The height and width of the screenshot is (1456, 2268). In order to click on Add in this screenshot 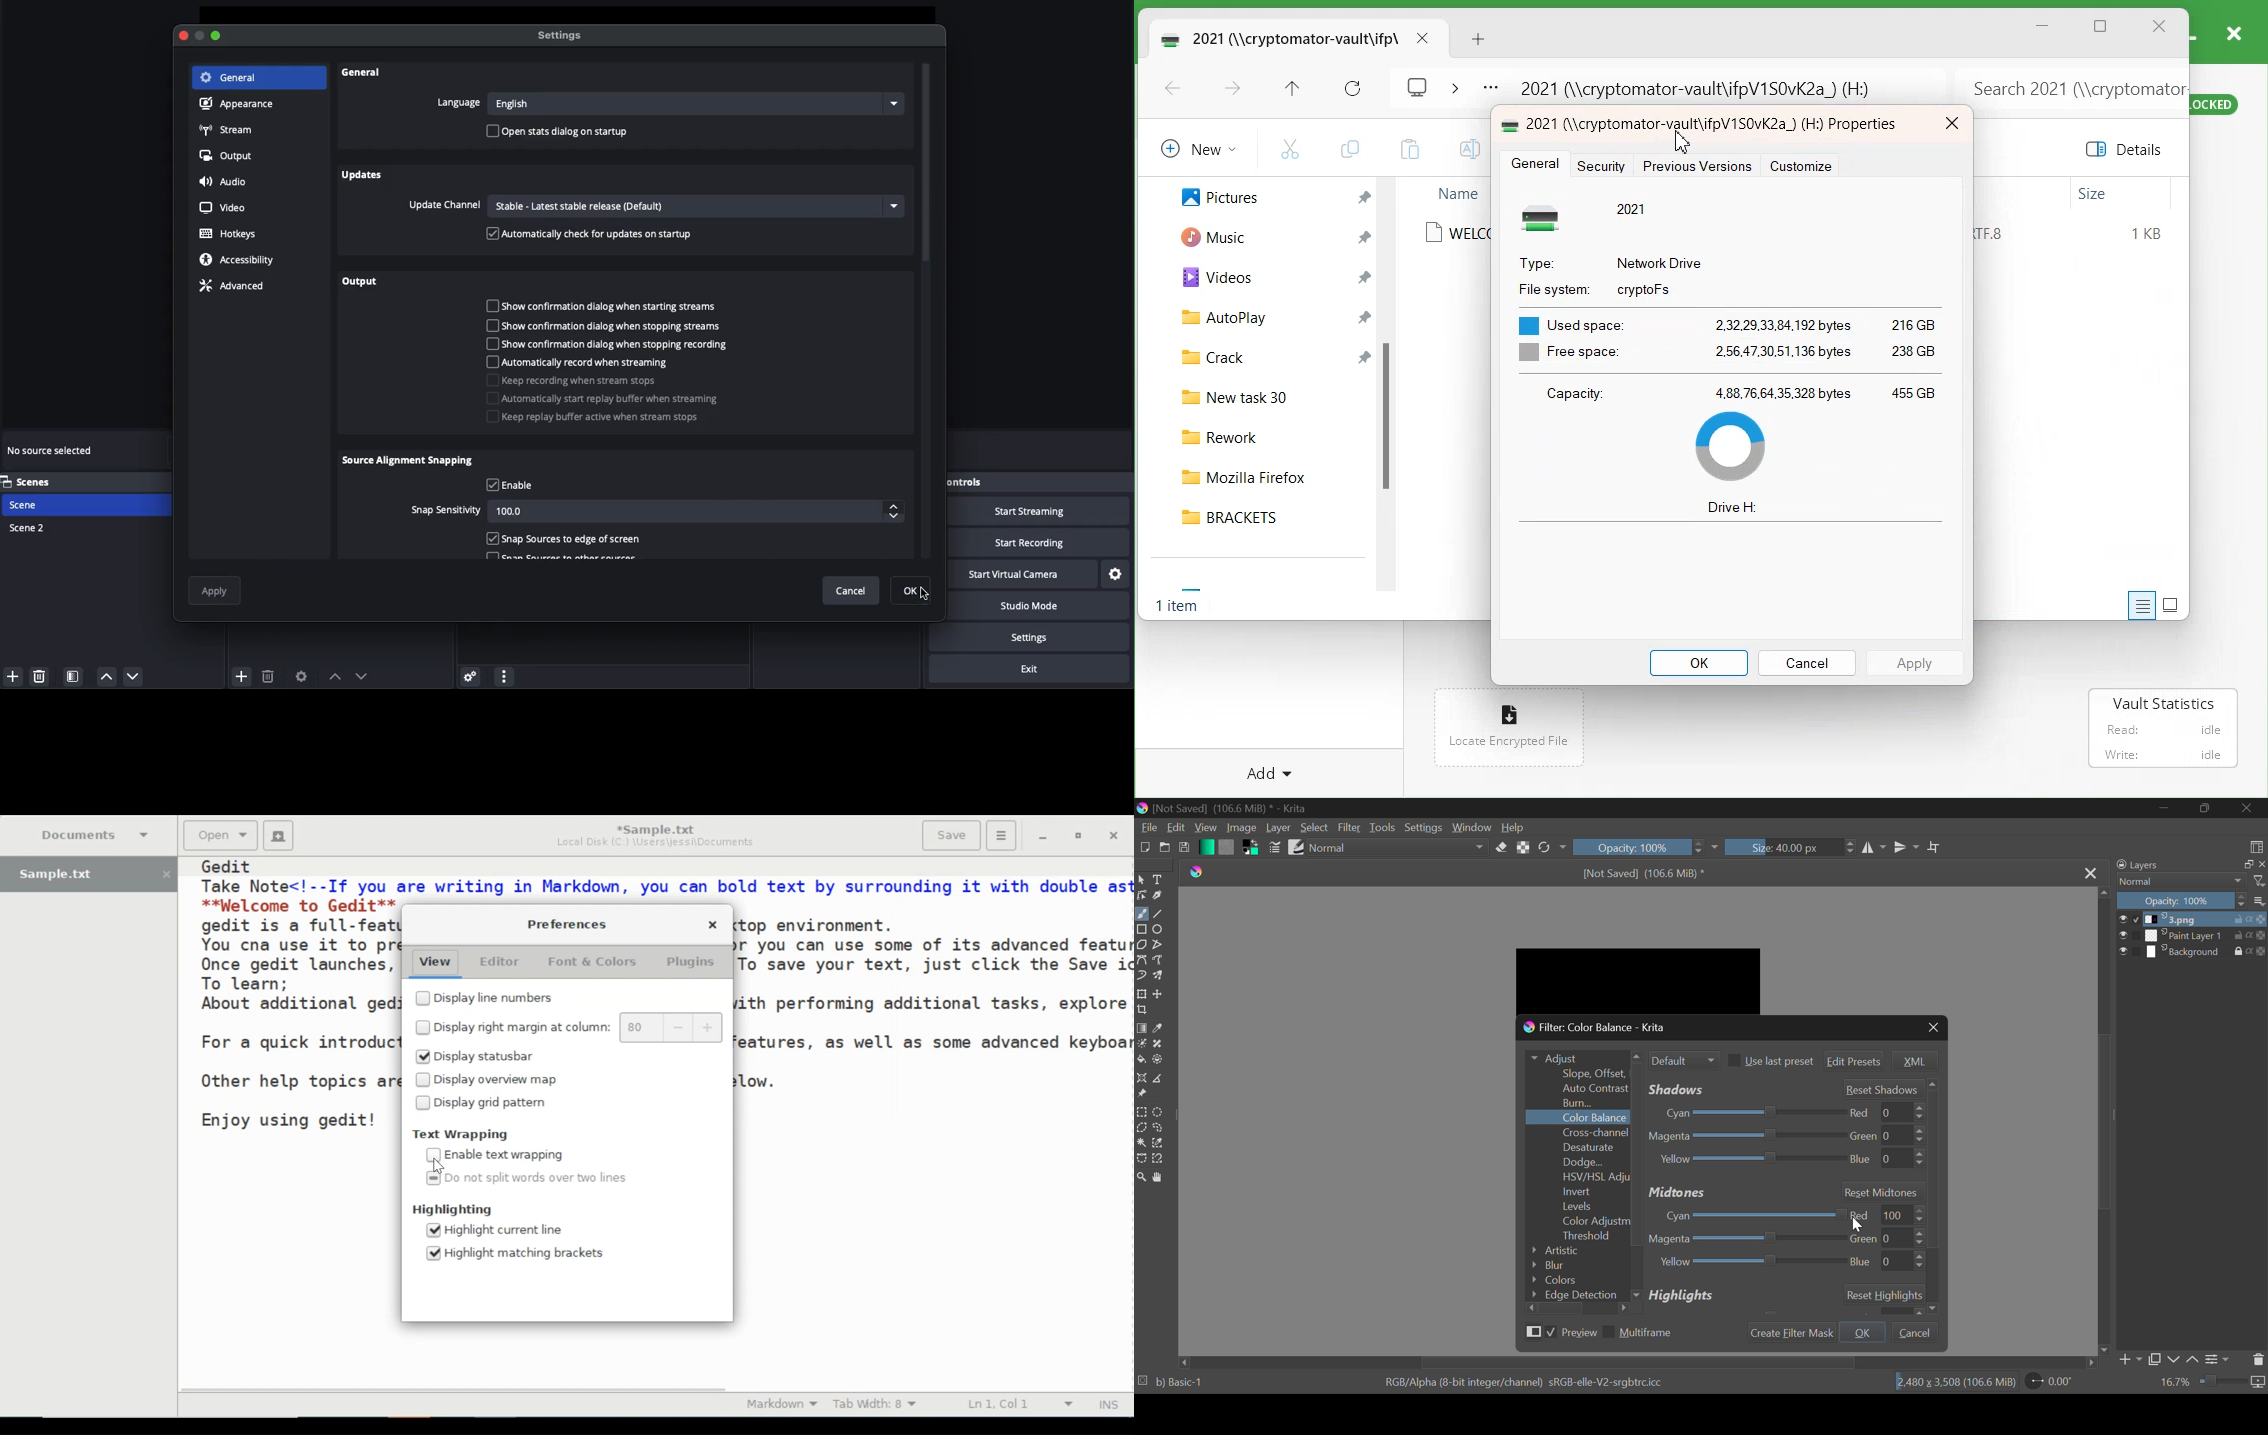, I will do `click(11, 675)`.